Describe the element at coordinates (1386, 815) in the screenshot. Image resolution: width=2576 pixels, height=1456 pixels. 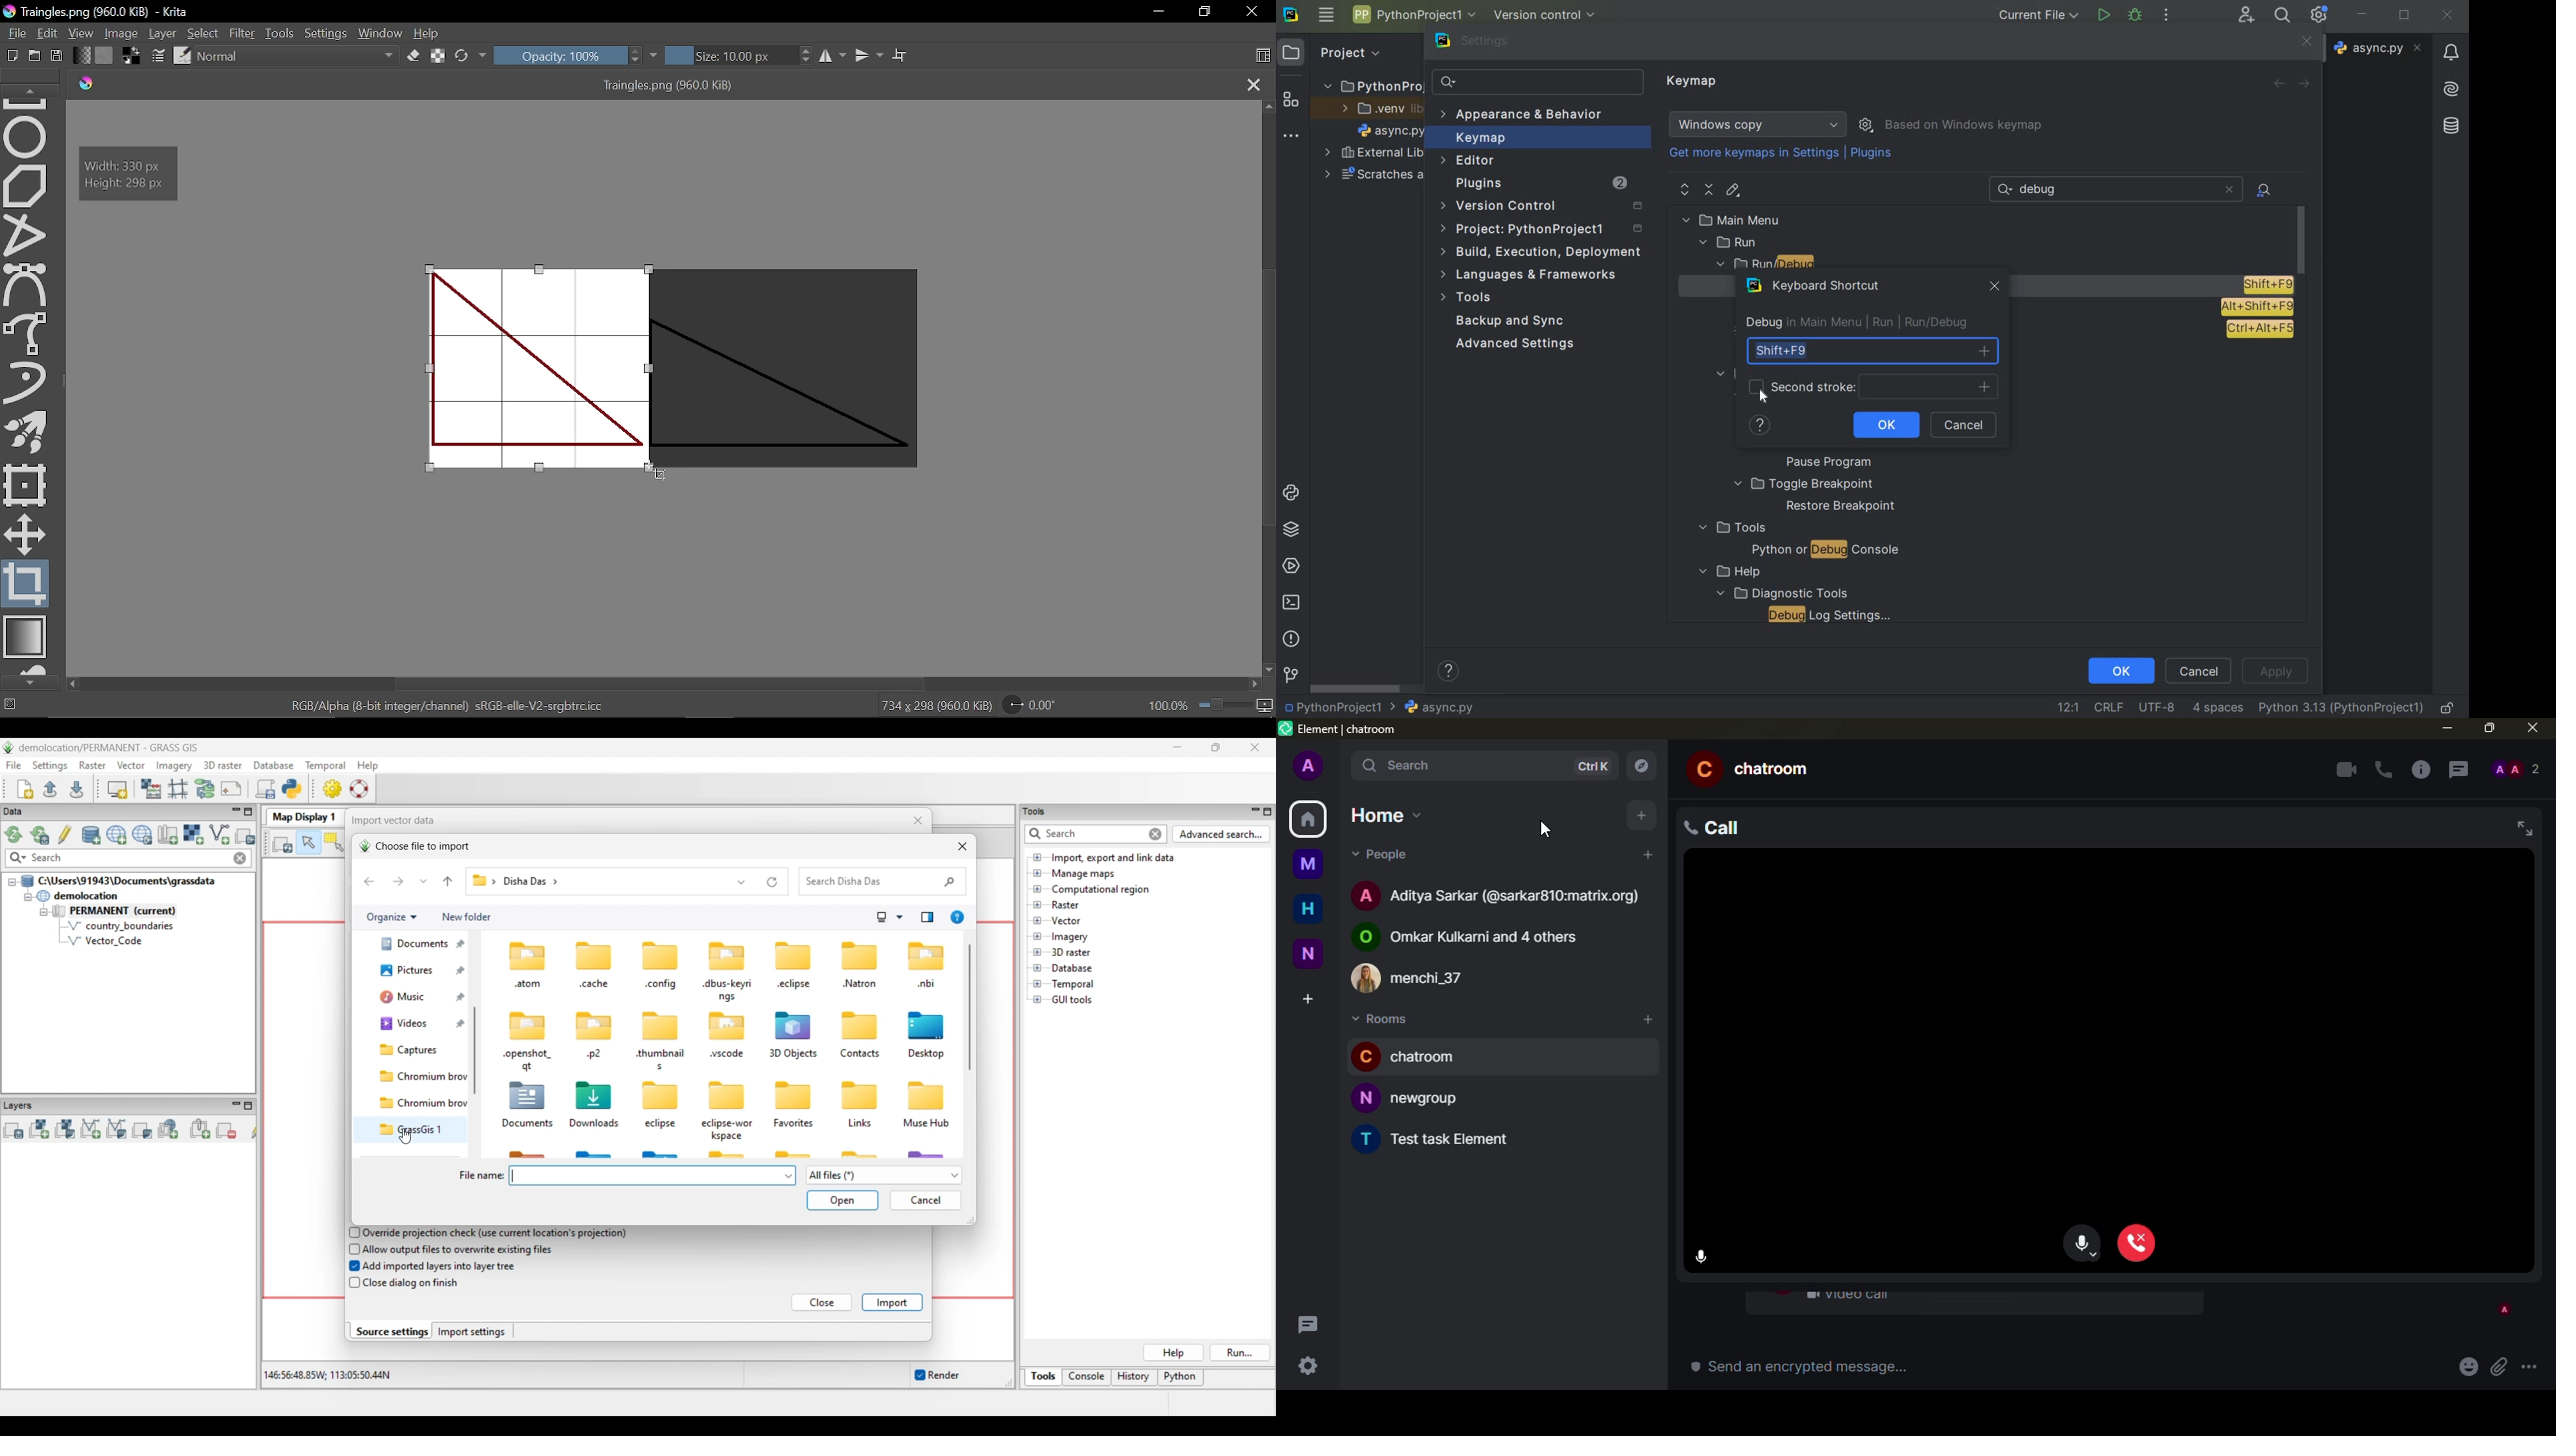
I see `home` at that location.